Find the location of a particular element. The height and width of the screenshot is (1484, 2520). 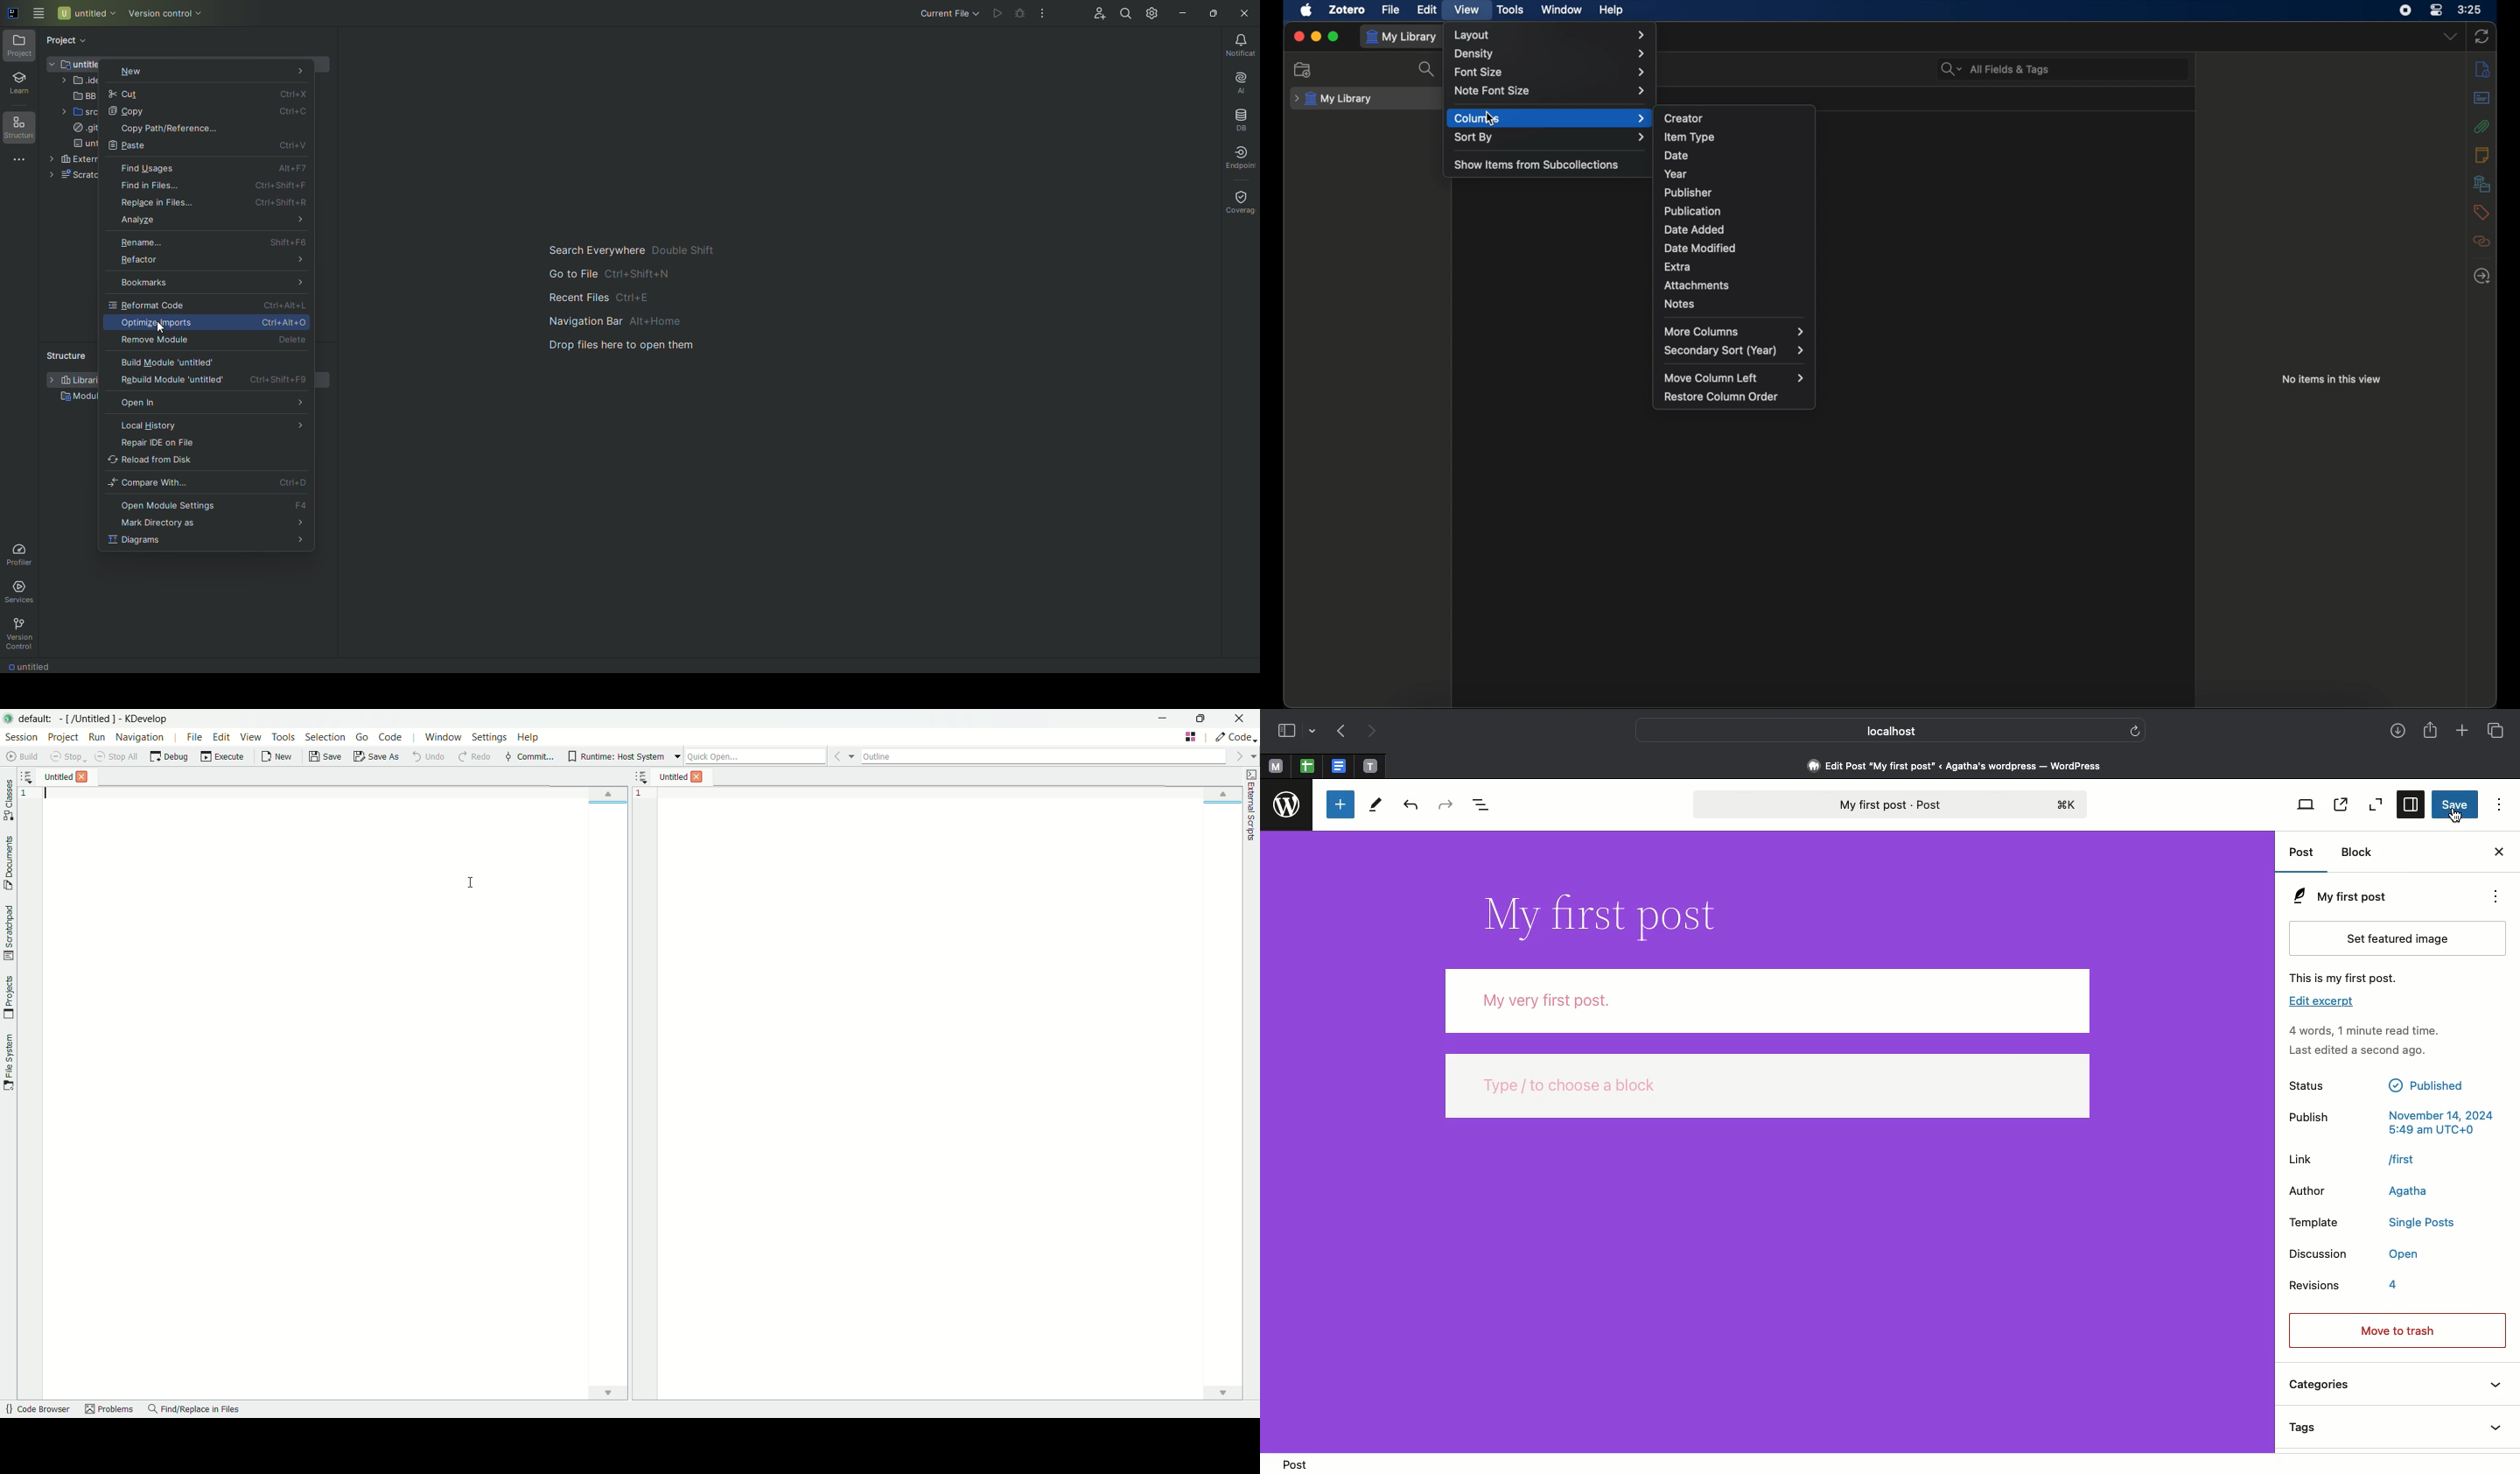

Toggle block is located at coordinates (1338, 805).